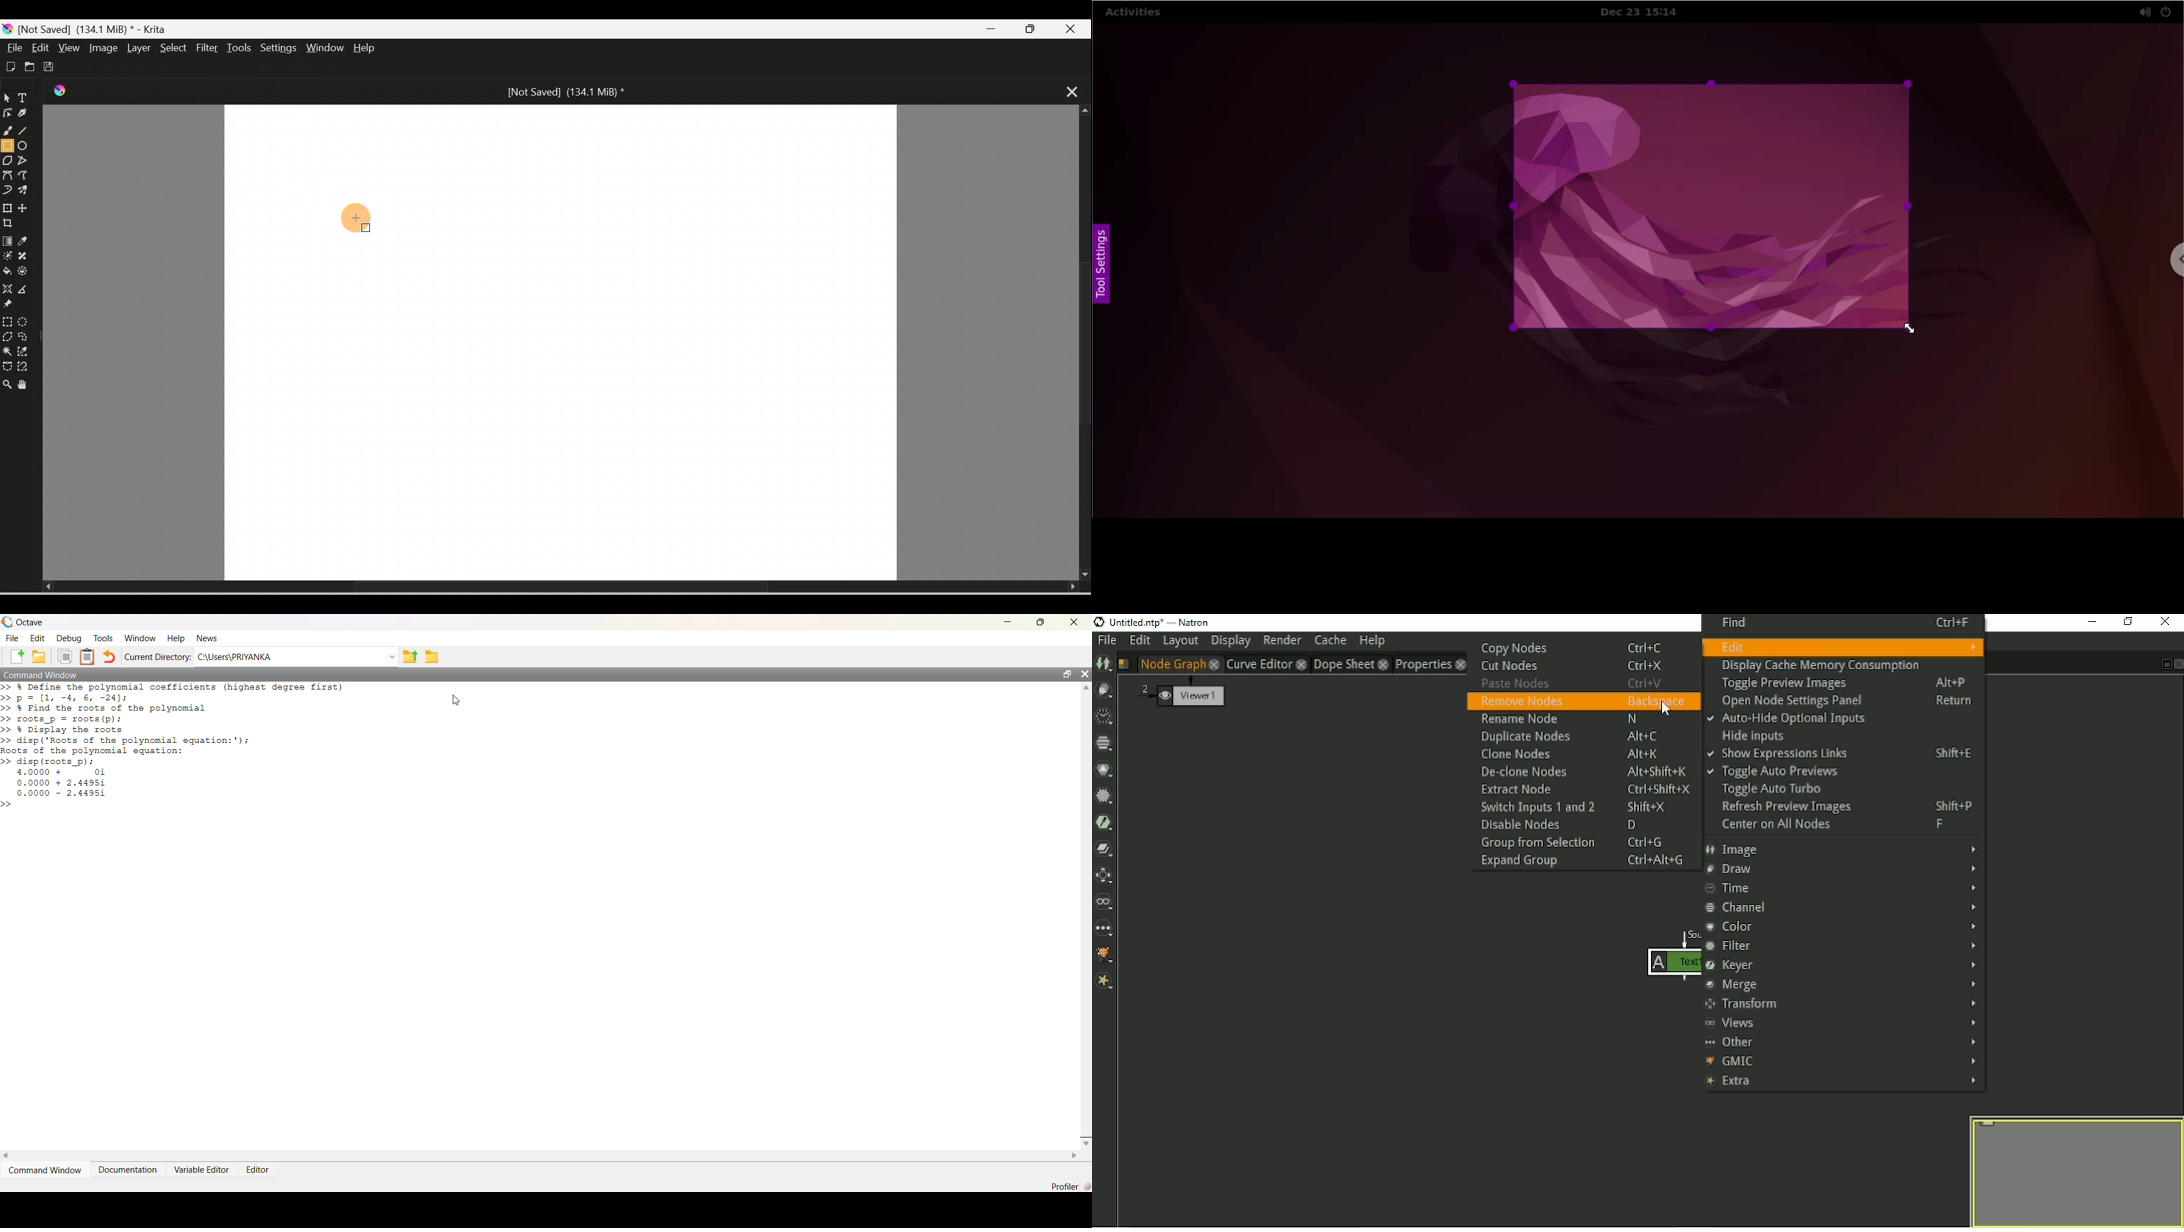 This screenshot has height=1232, width=2184. I want to click on Crop an image, so click(13, 223).